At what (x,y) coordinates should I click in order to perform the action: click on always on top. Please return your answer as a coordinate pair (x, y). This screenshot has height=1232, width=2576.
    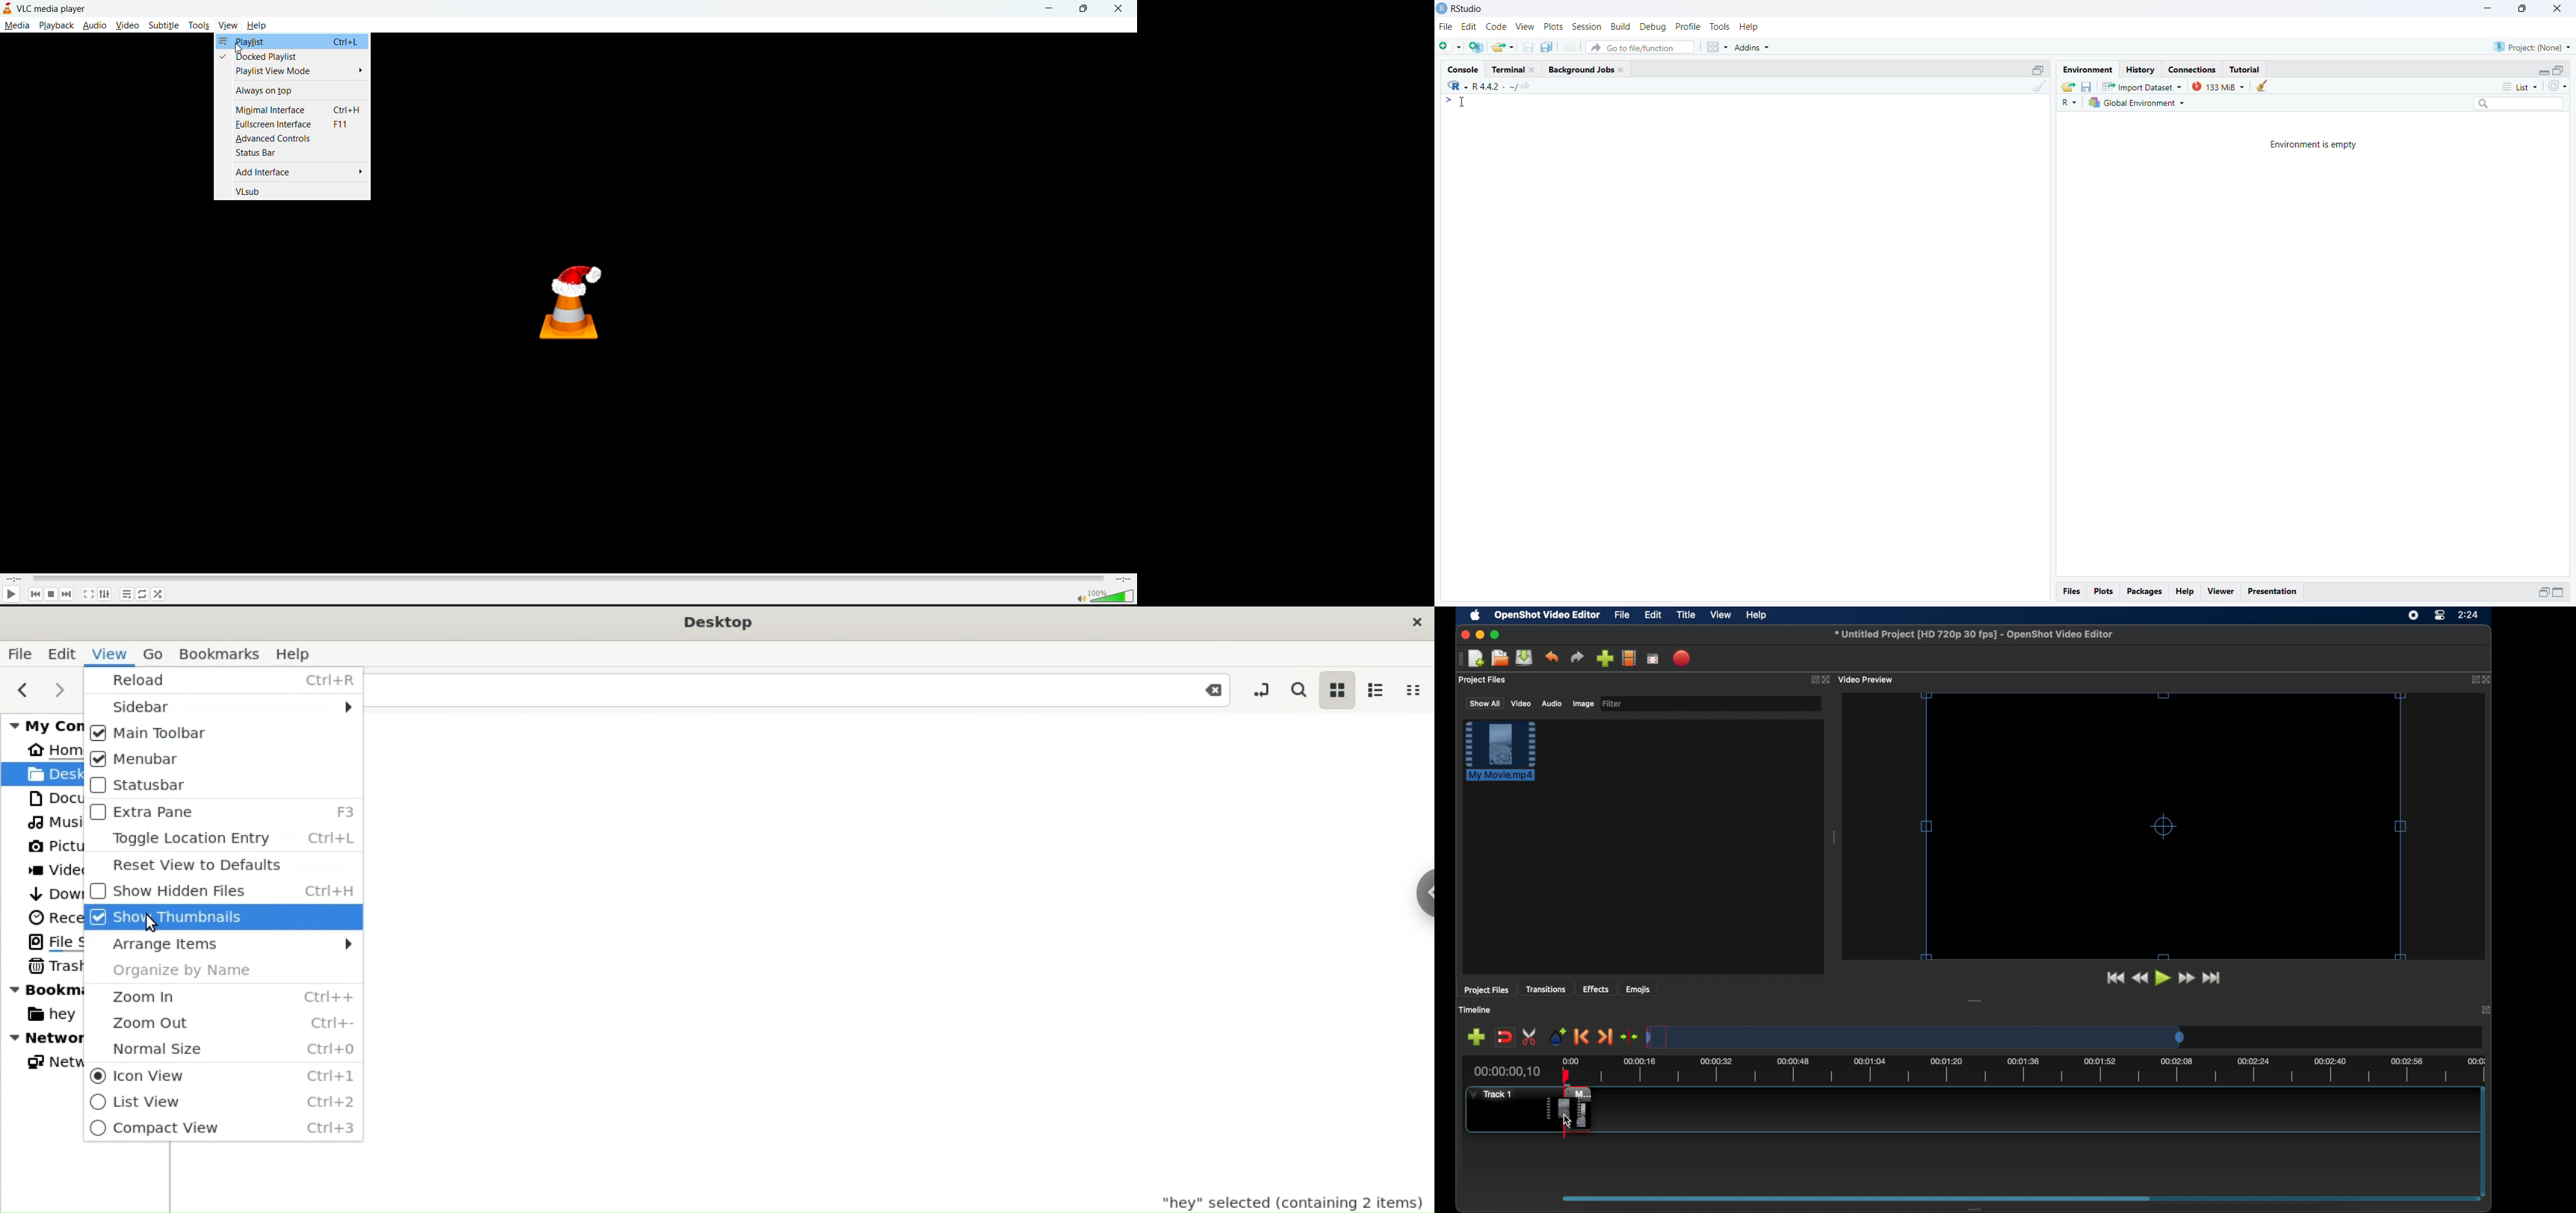
    Looking at the image, I should click on (290, 91).